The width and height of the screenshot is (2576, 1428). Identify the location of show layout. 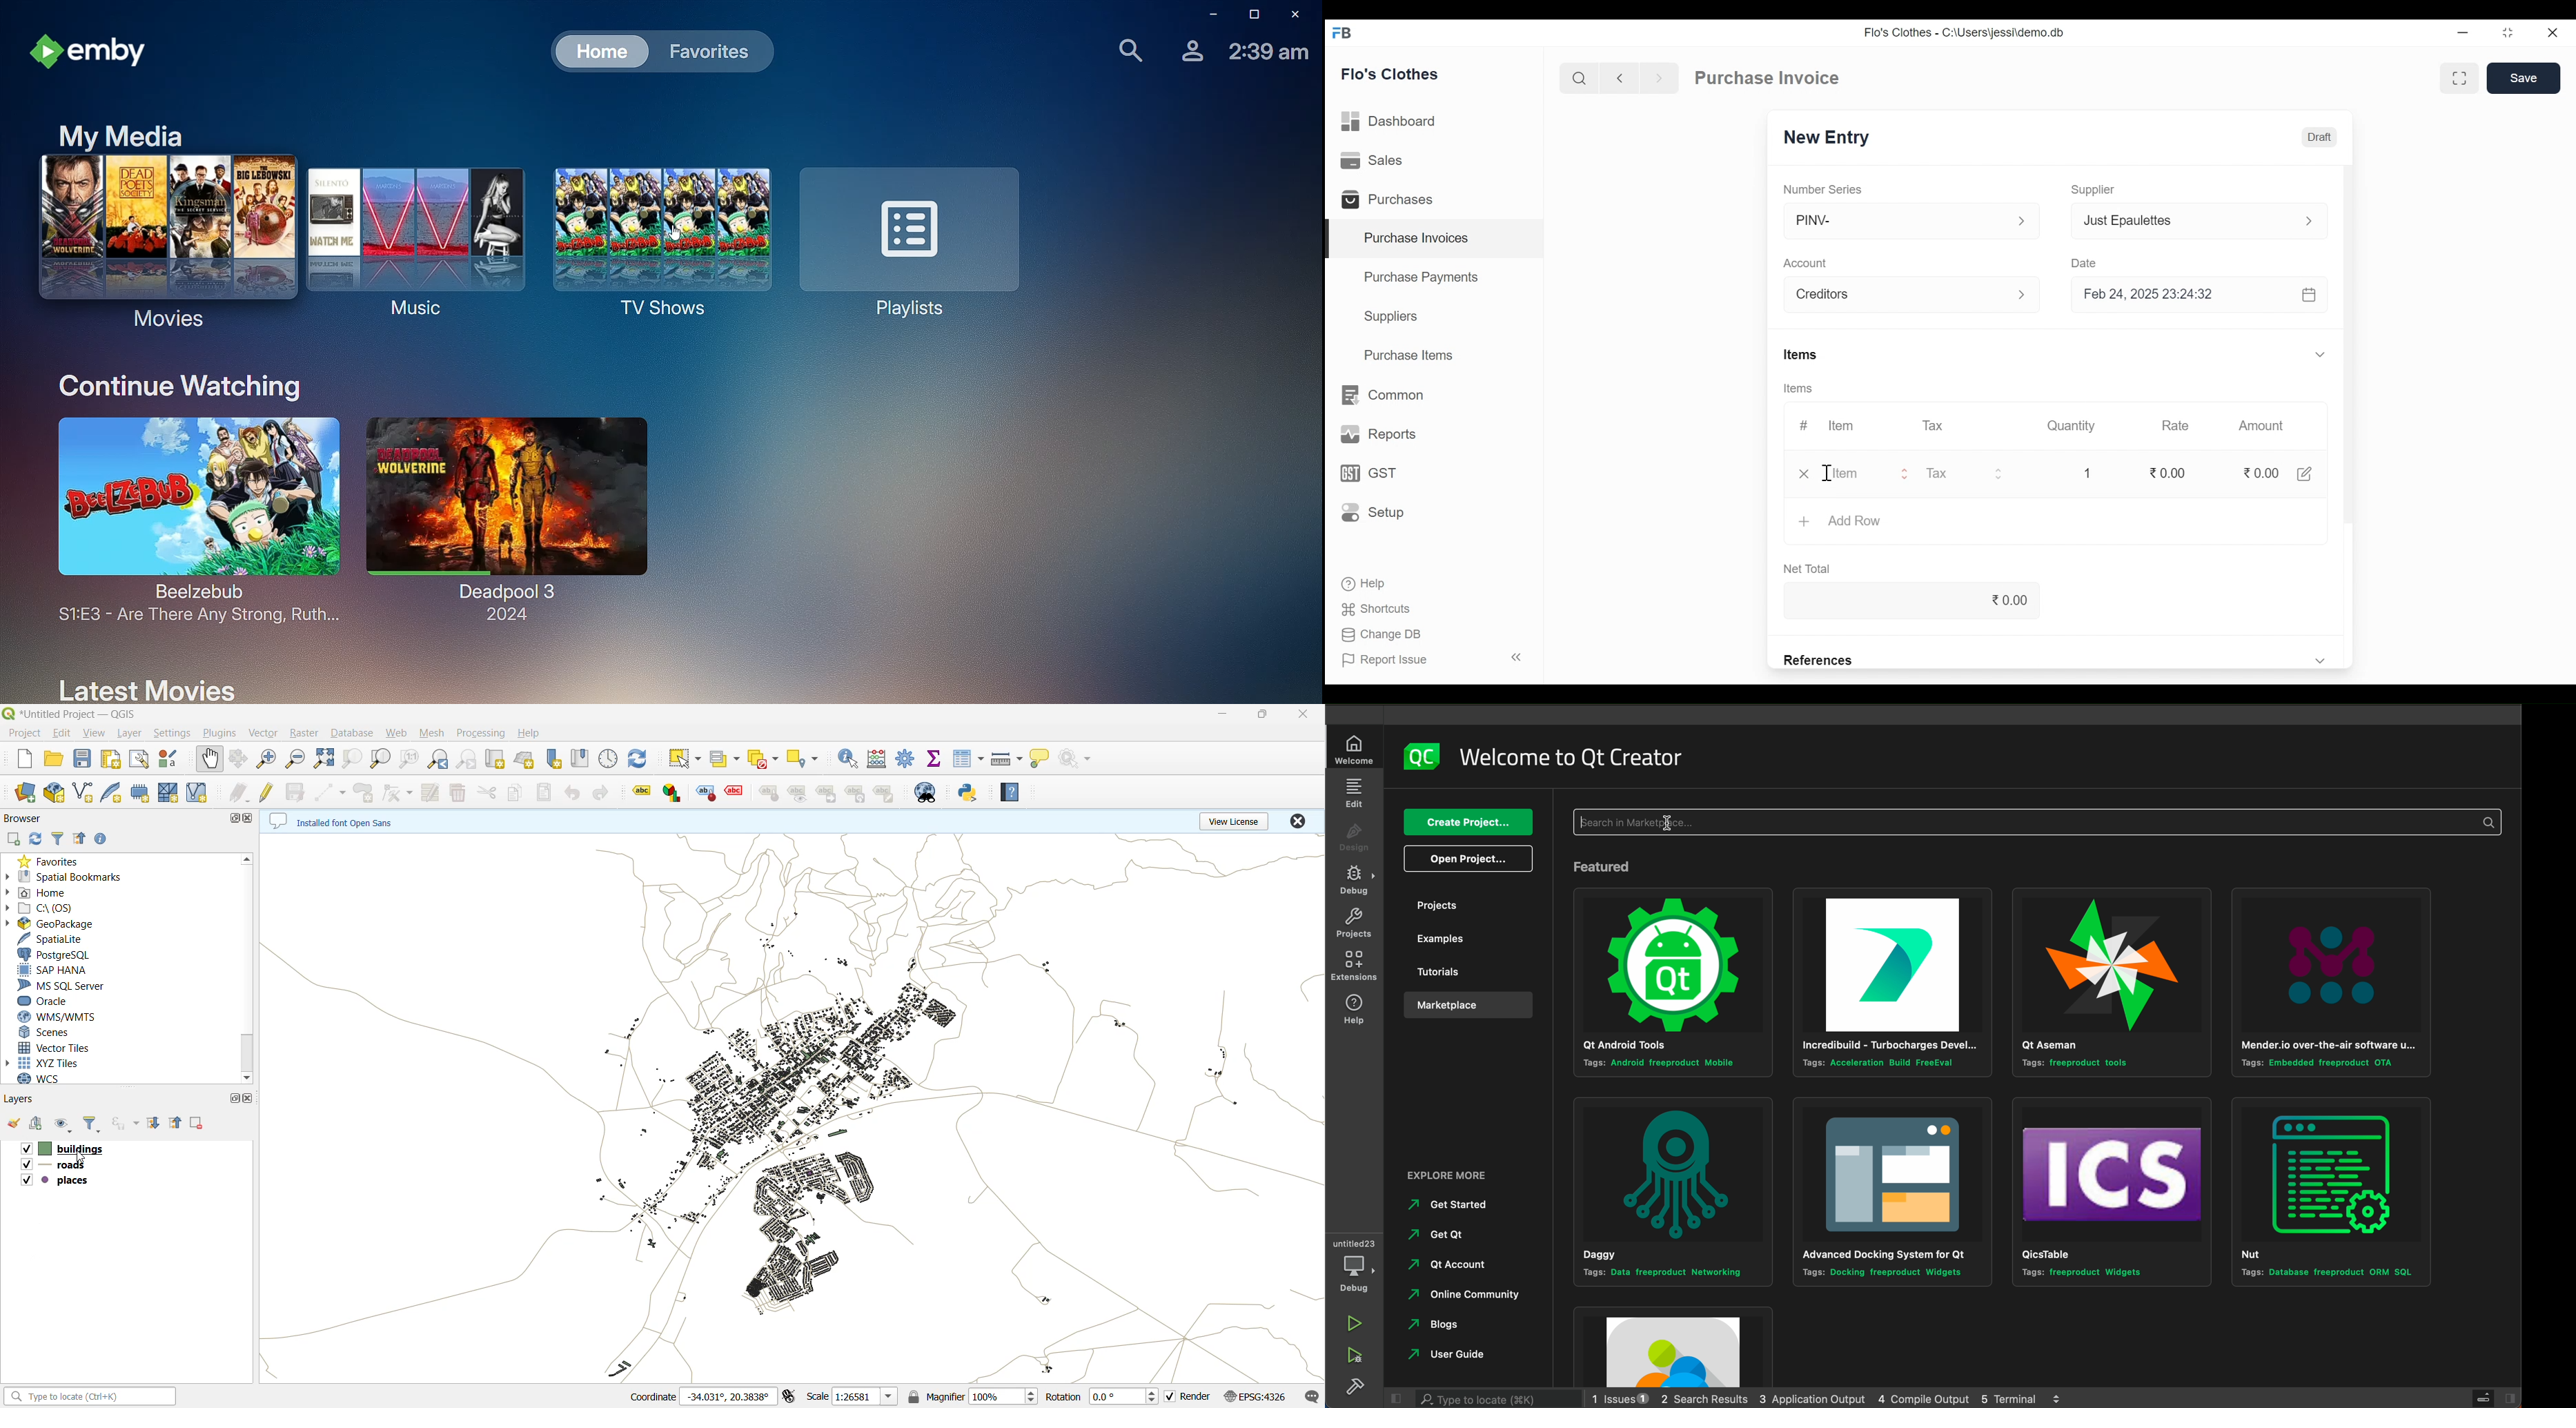
(139, 761).